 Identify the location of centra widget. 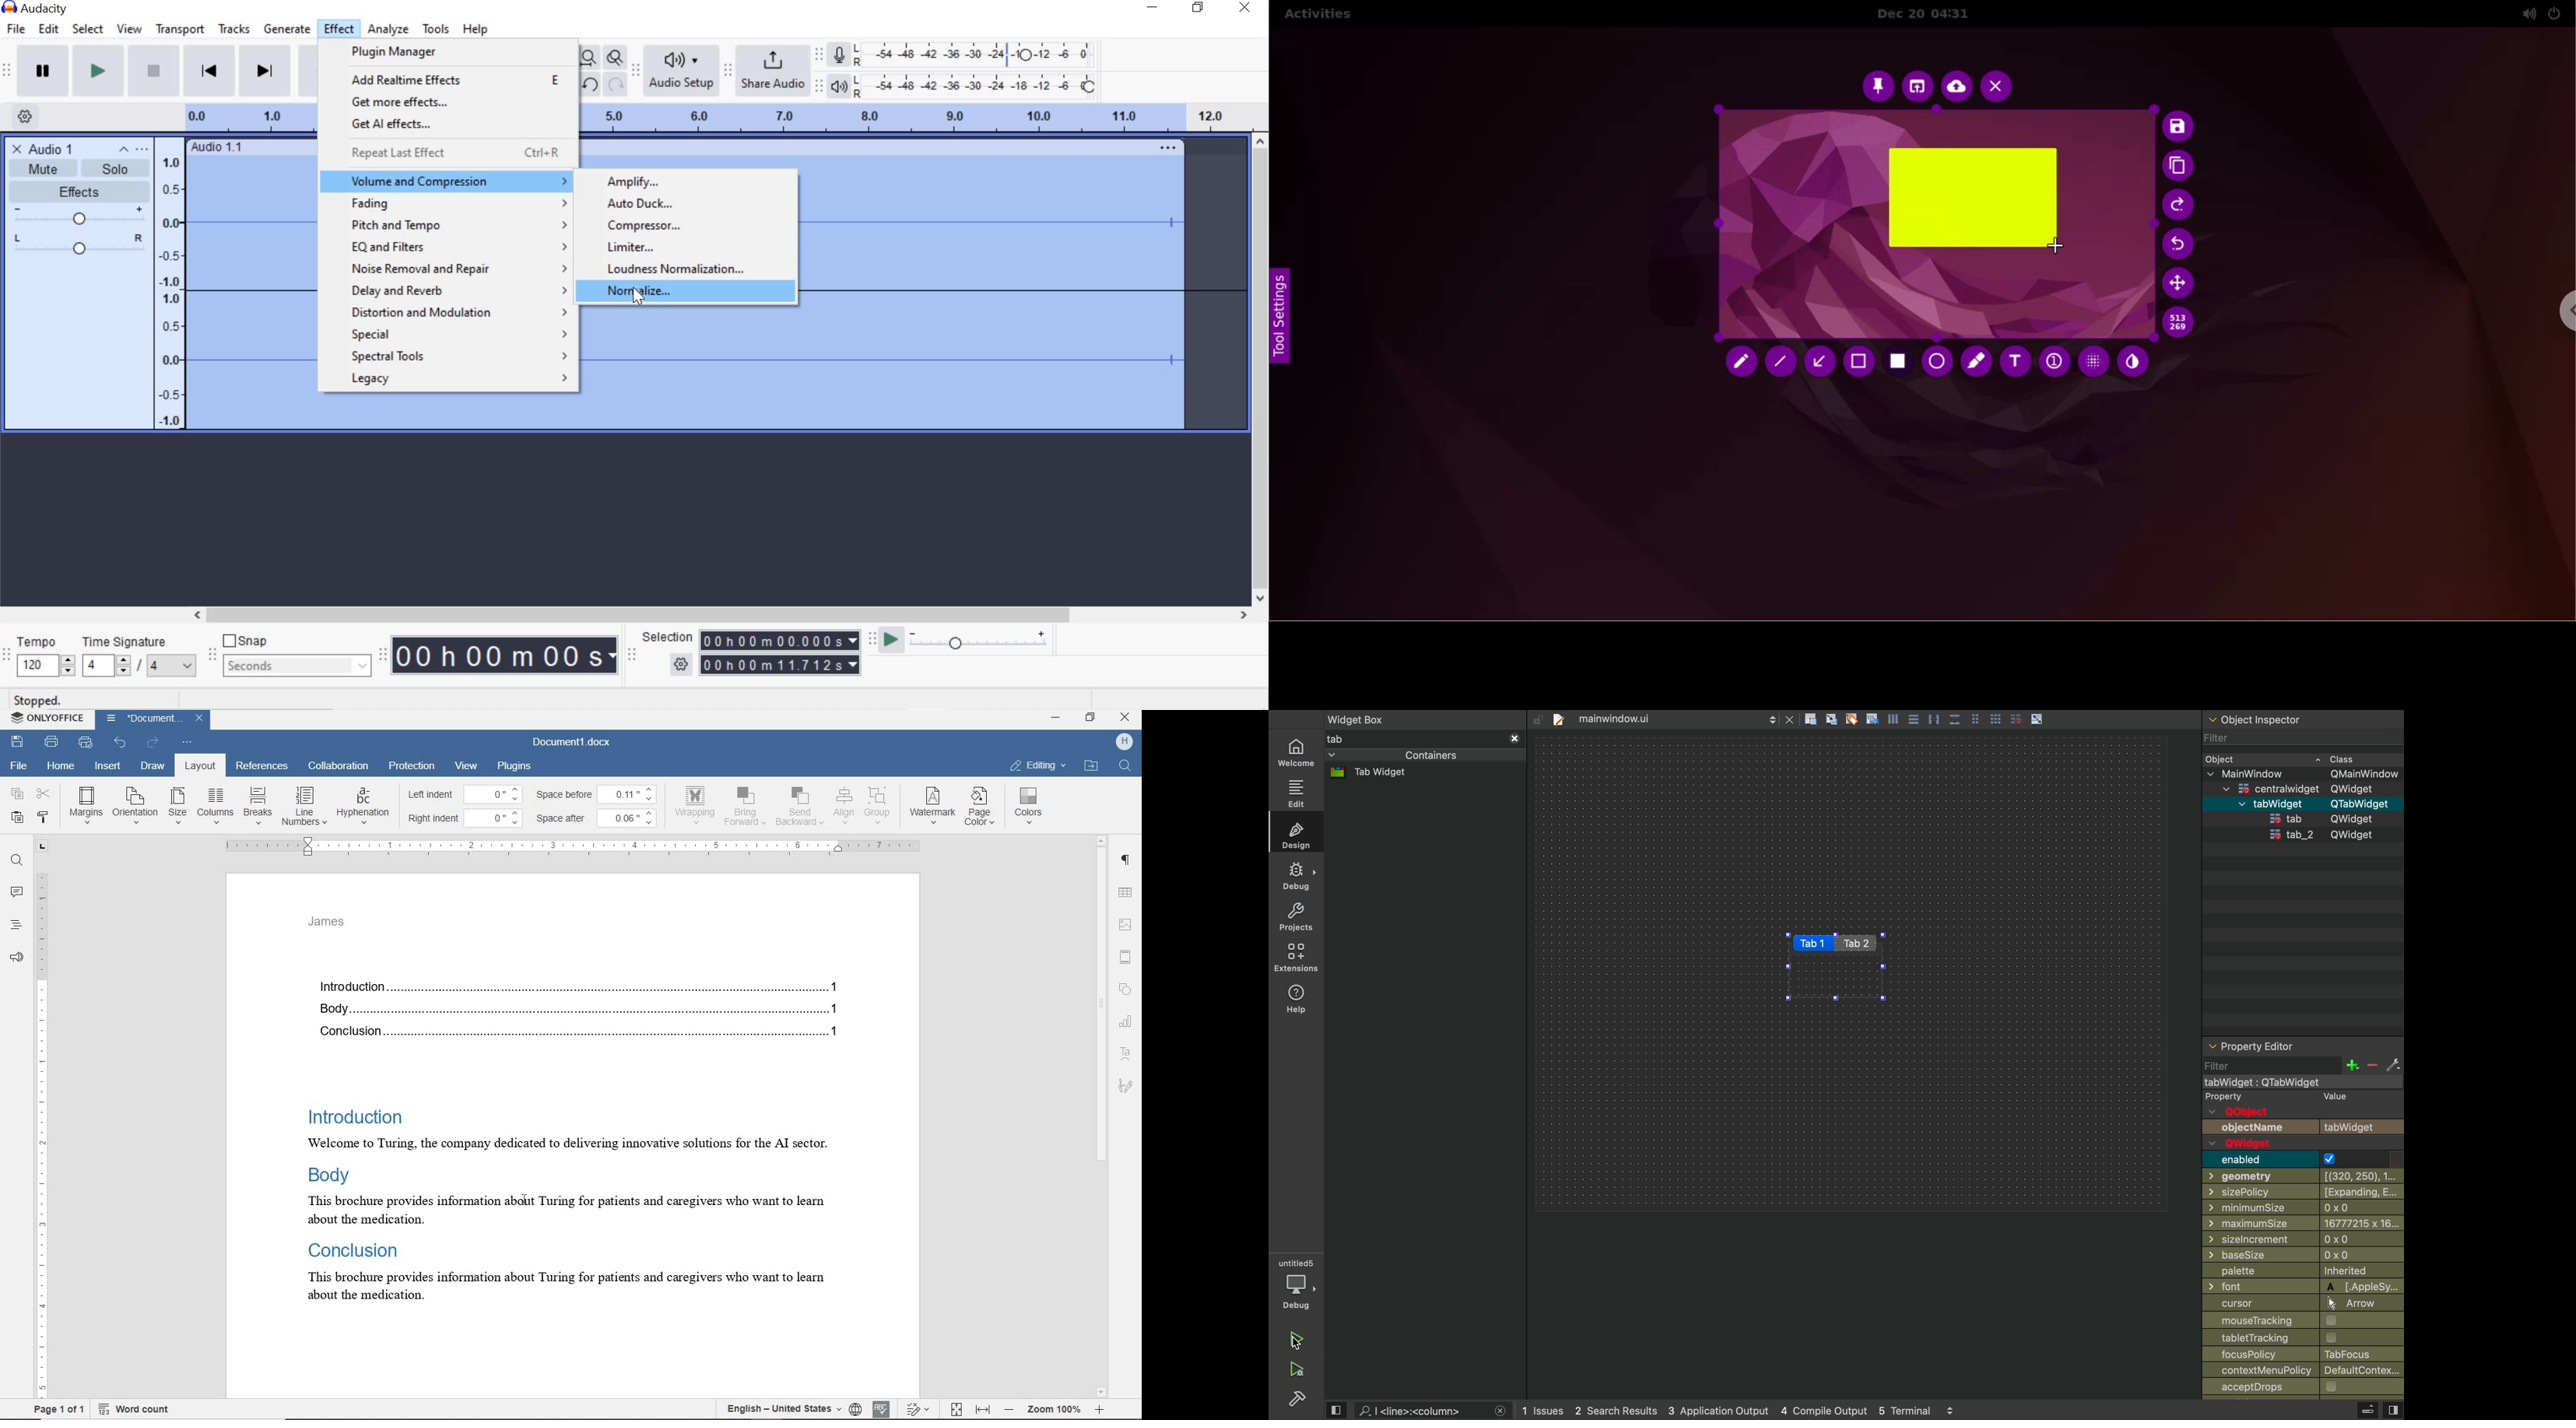
(2299, 789).